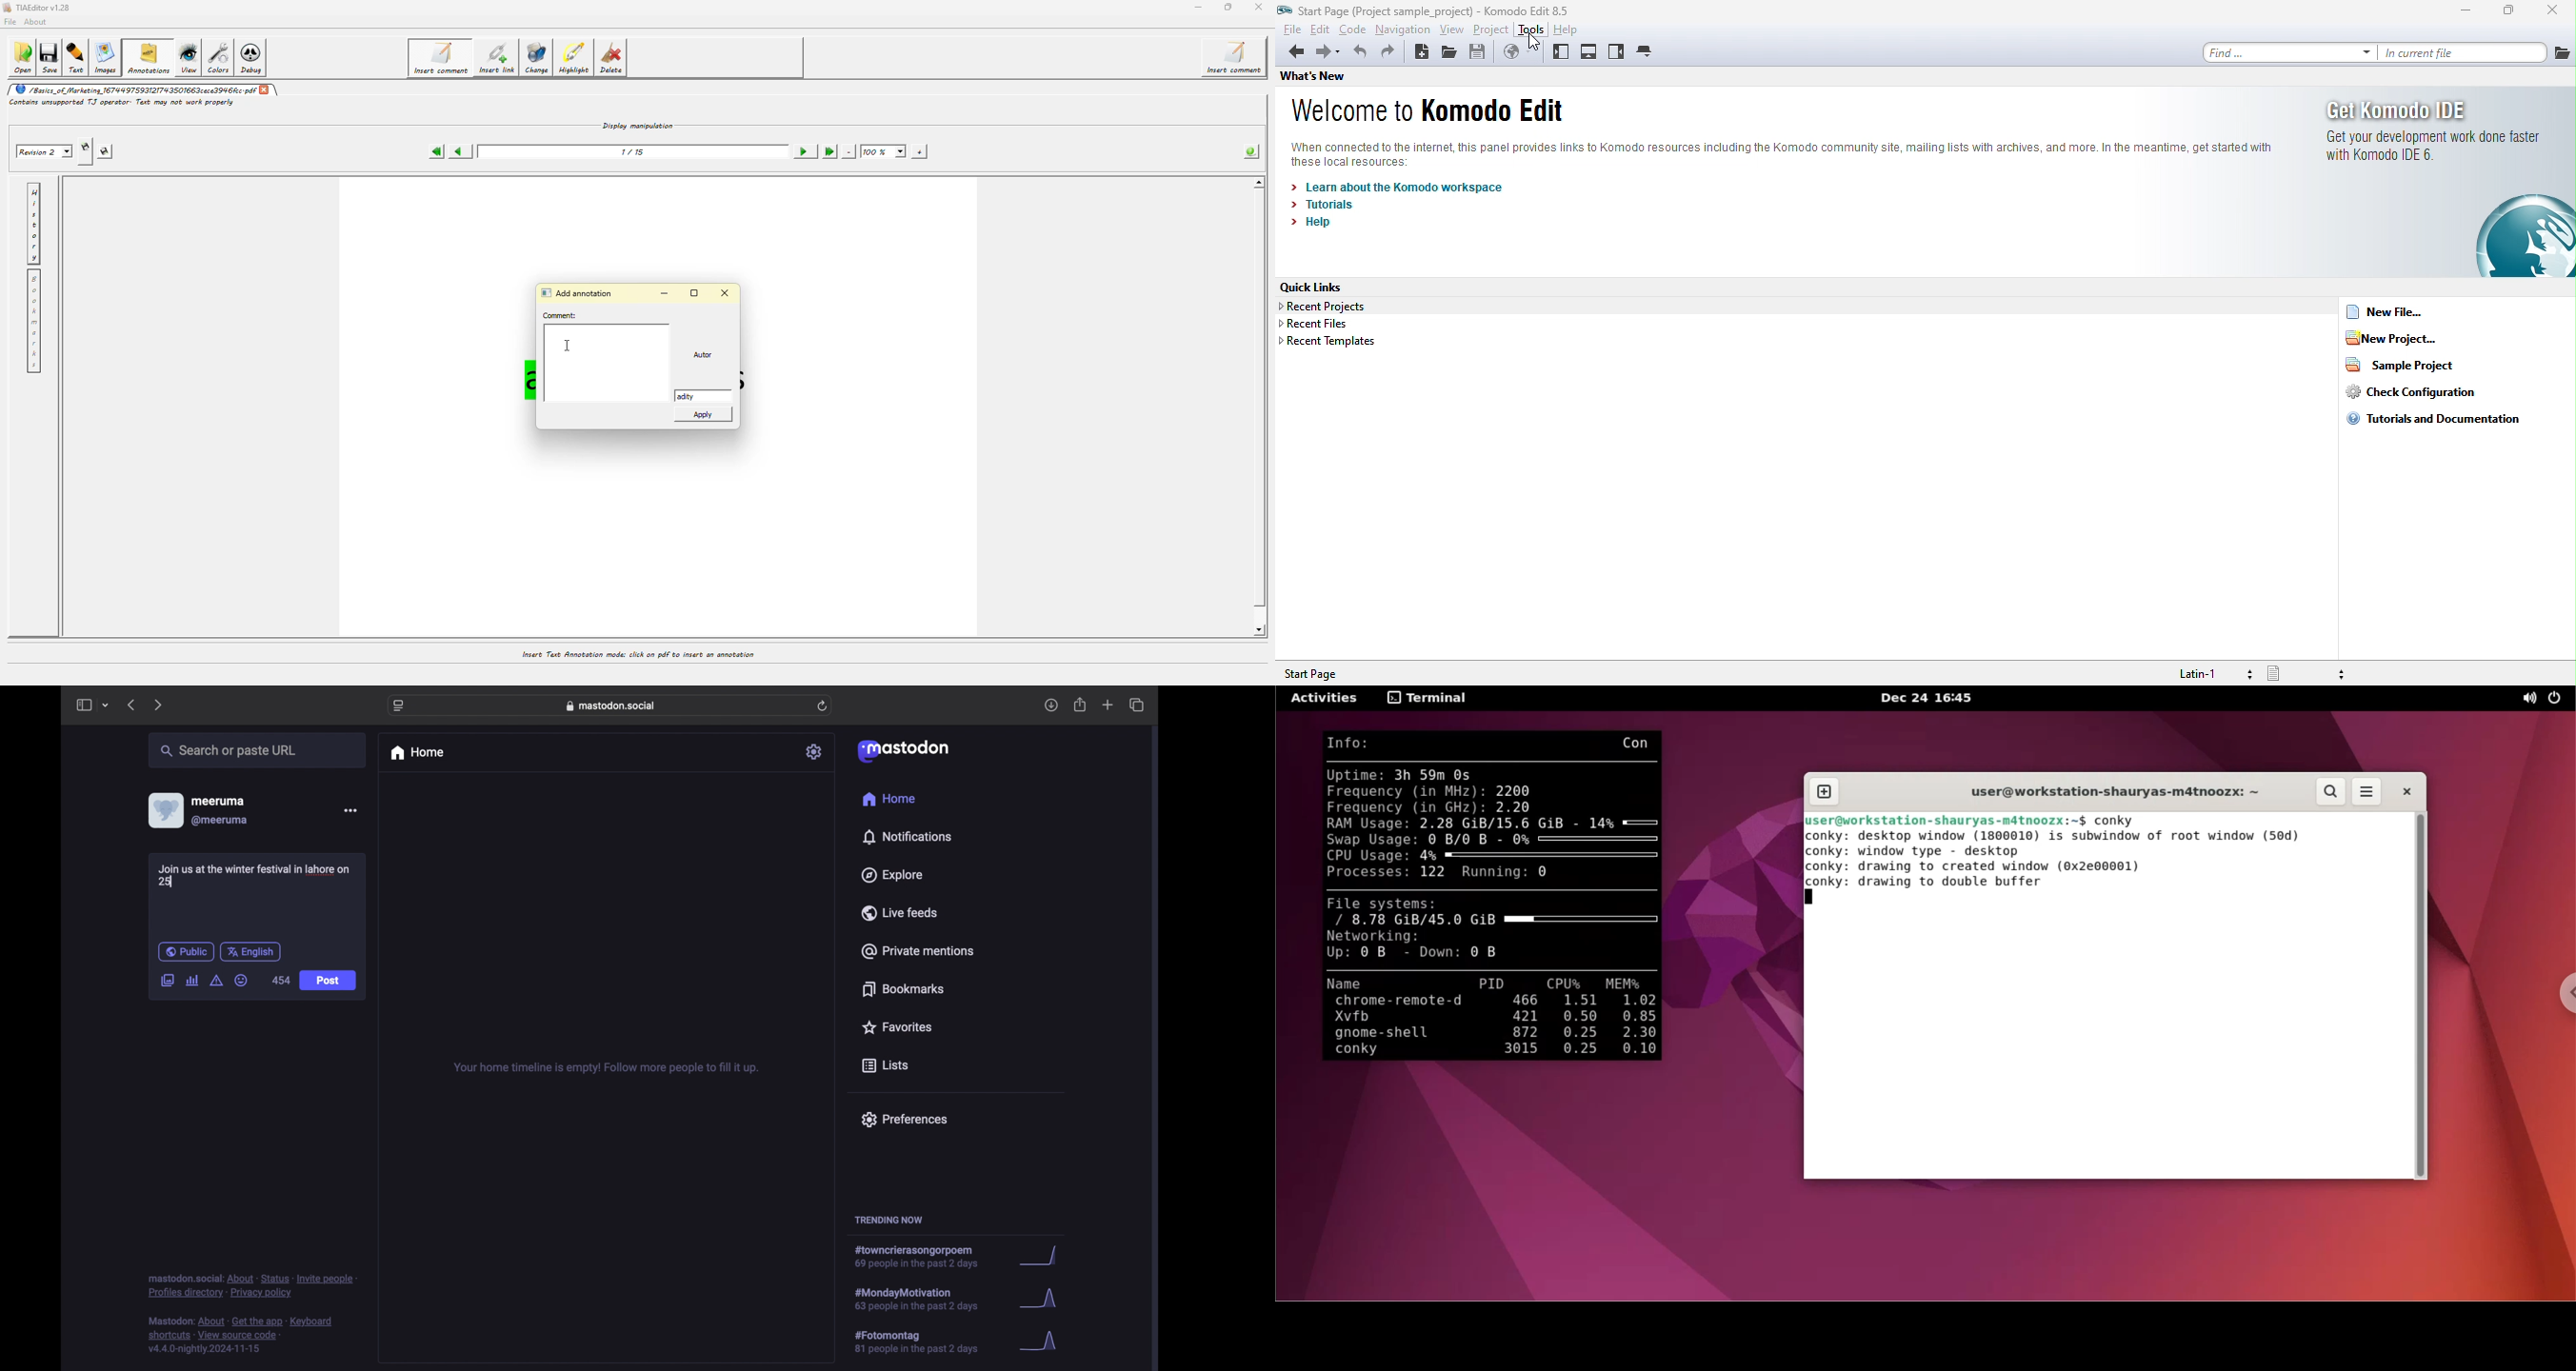 This screenshot has width=2576, height=1372. I want to click on file, so click(1289, 29).